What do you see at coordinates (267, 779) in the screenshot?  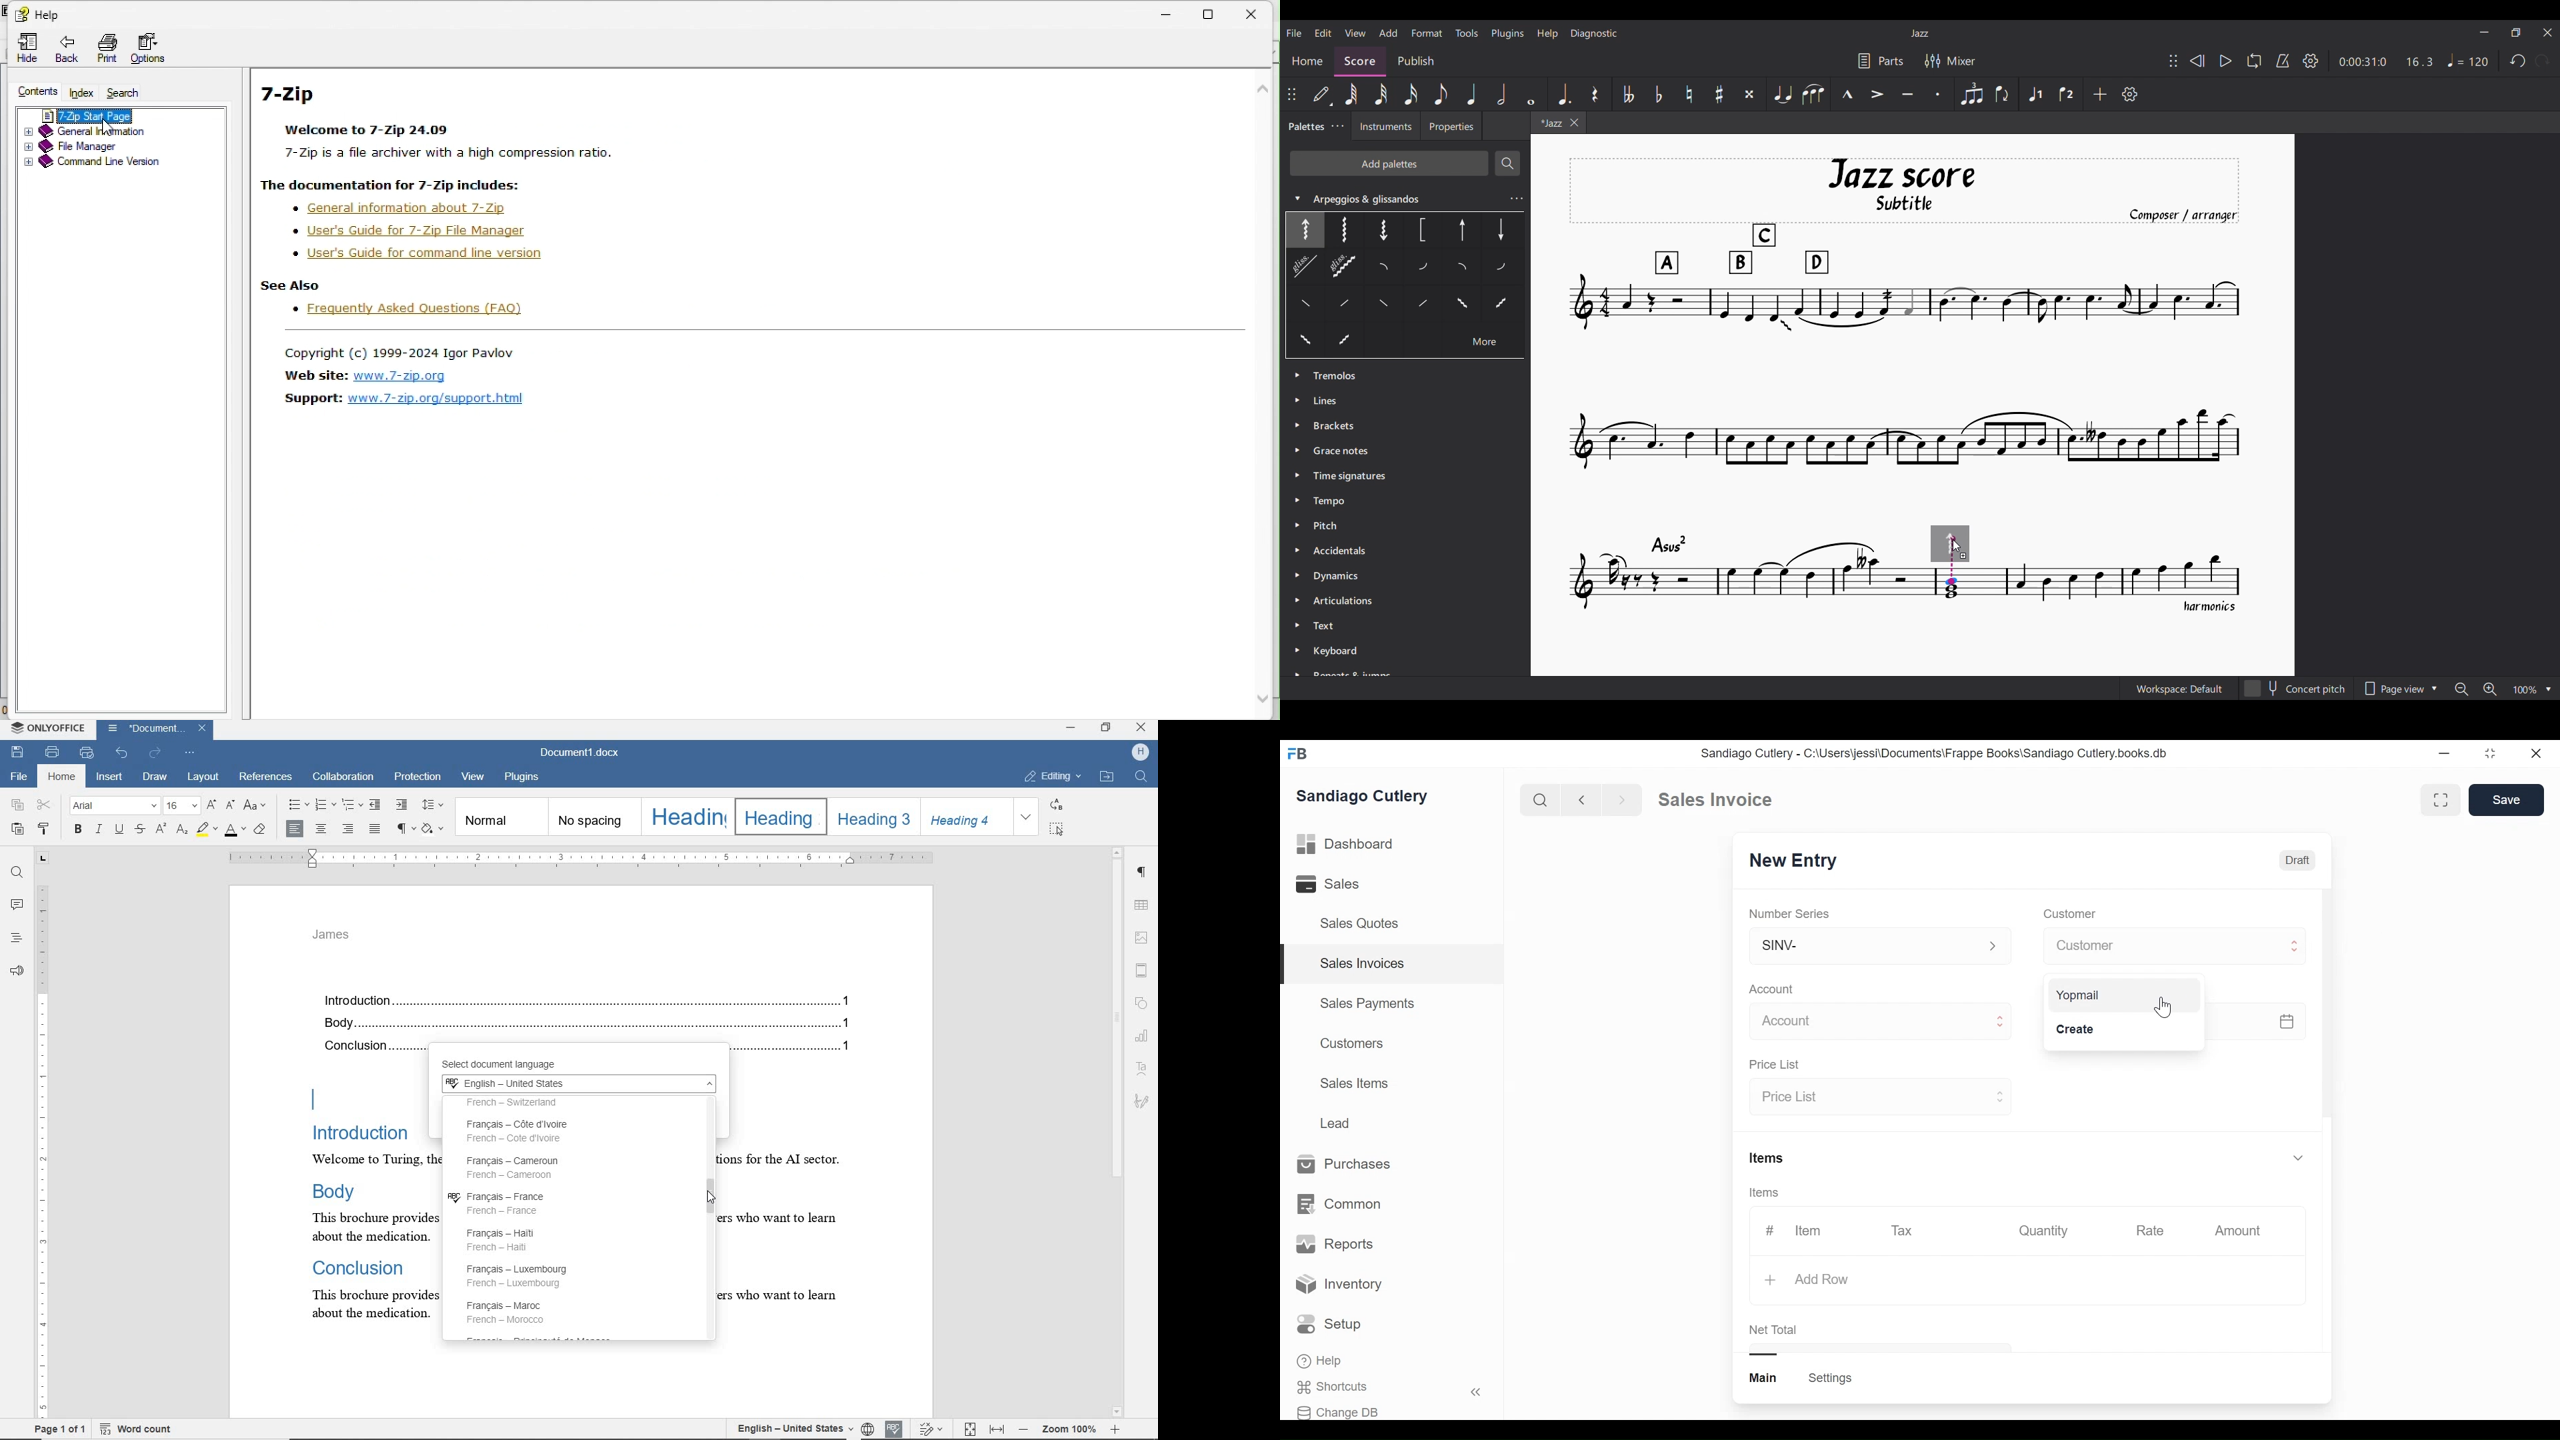 I see `references` at bounding box center [267, 779].